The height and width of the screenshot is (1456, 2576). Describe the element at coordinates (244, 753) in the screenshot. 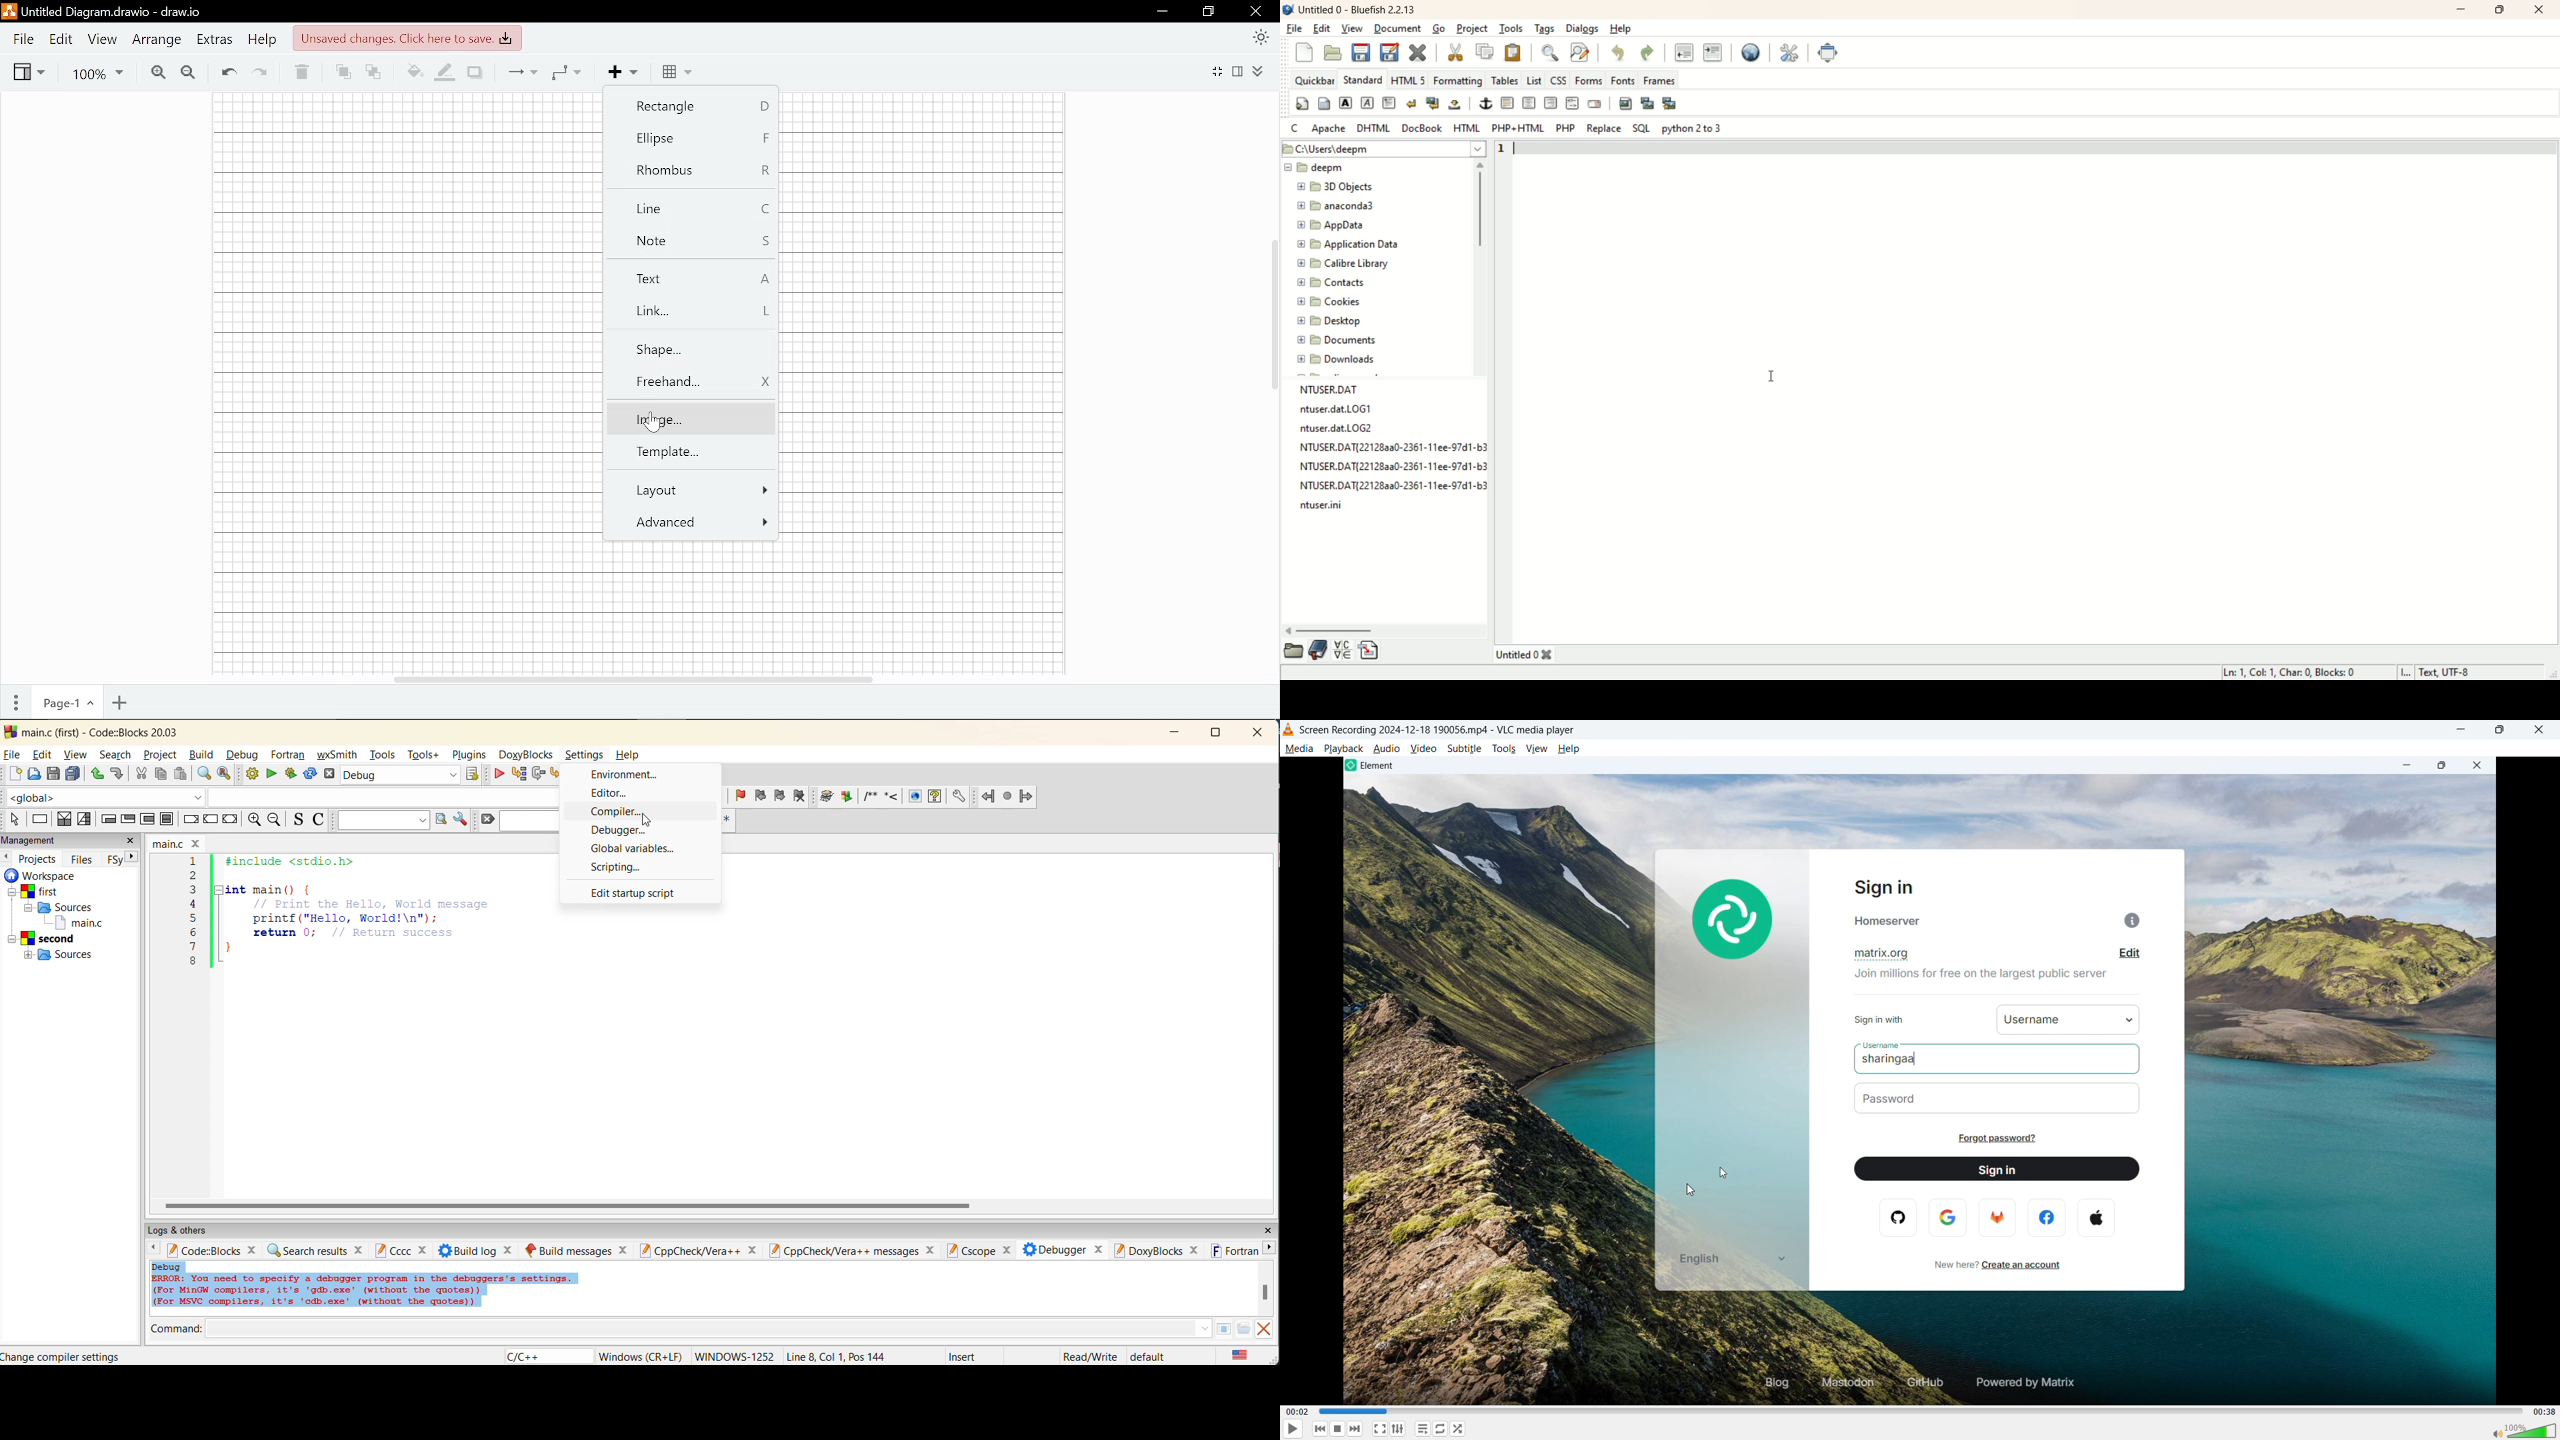

I see `debug` at that location.